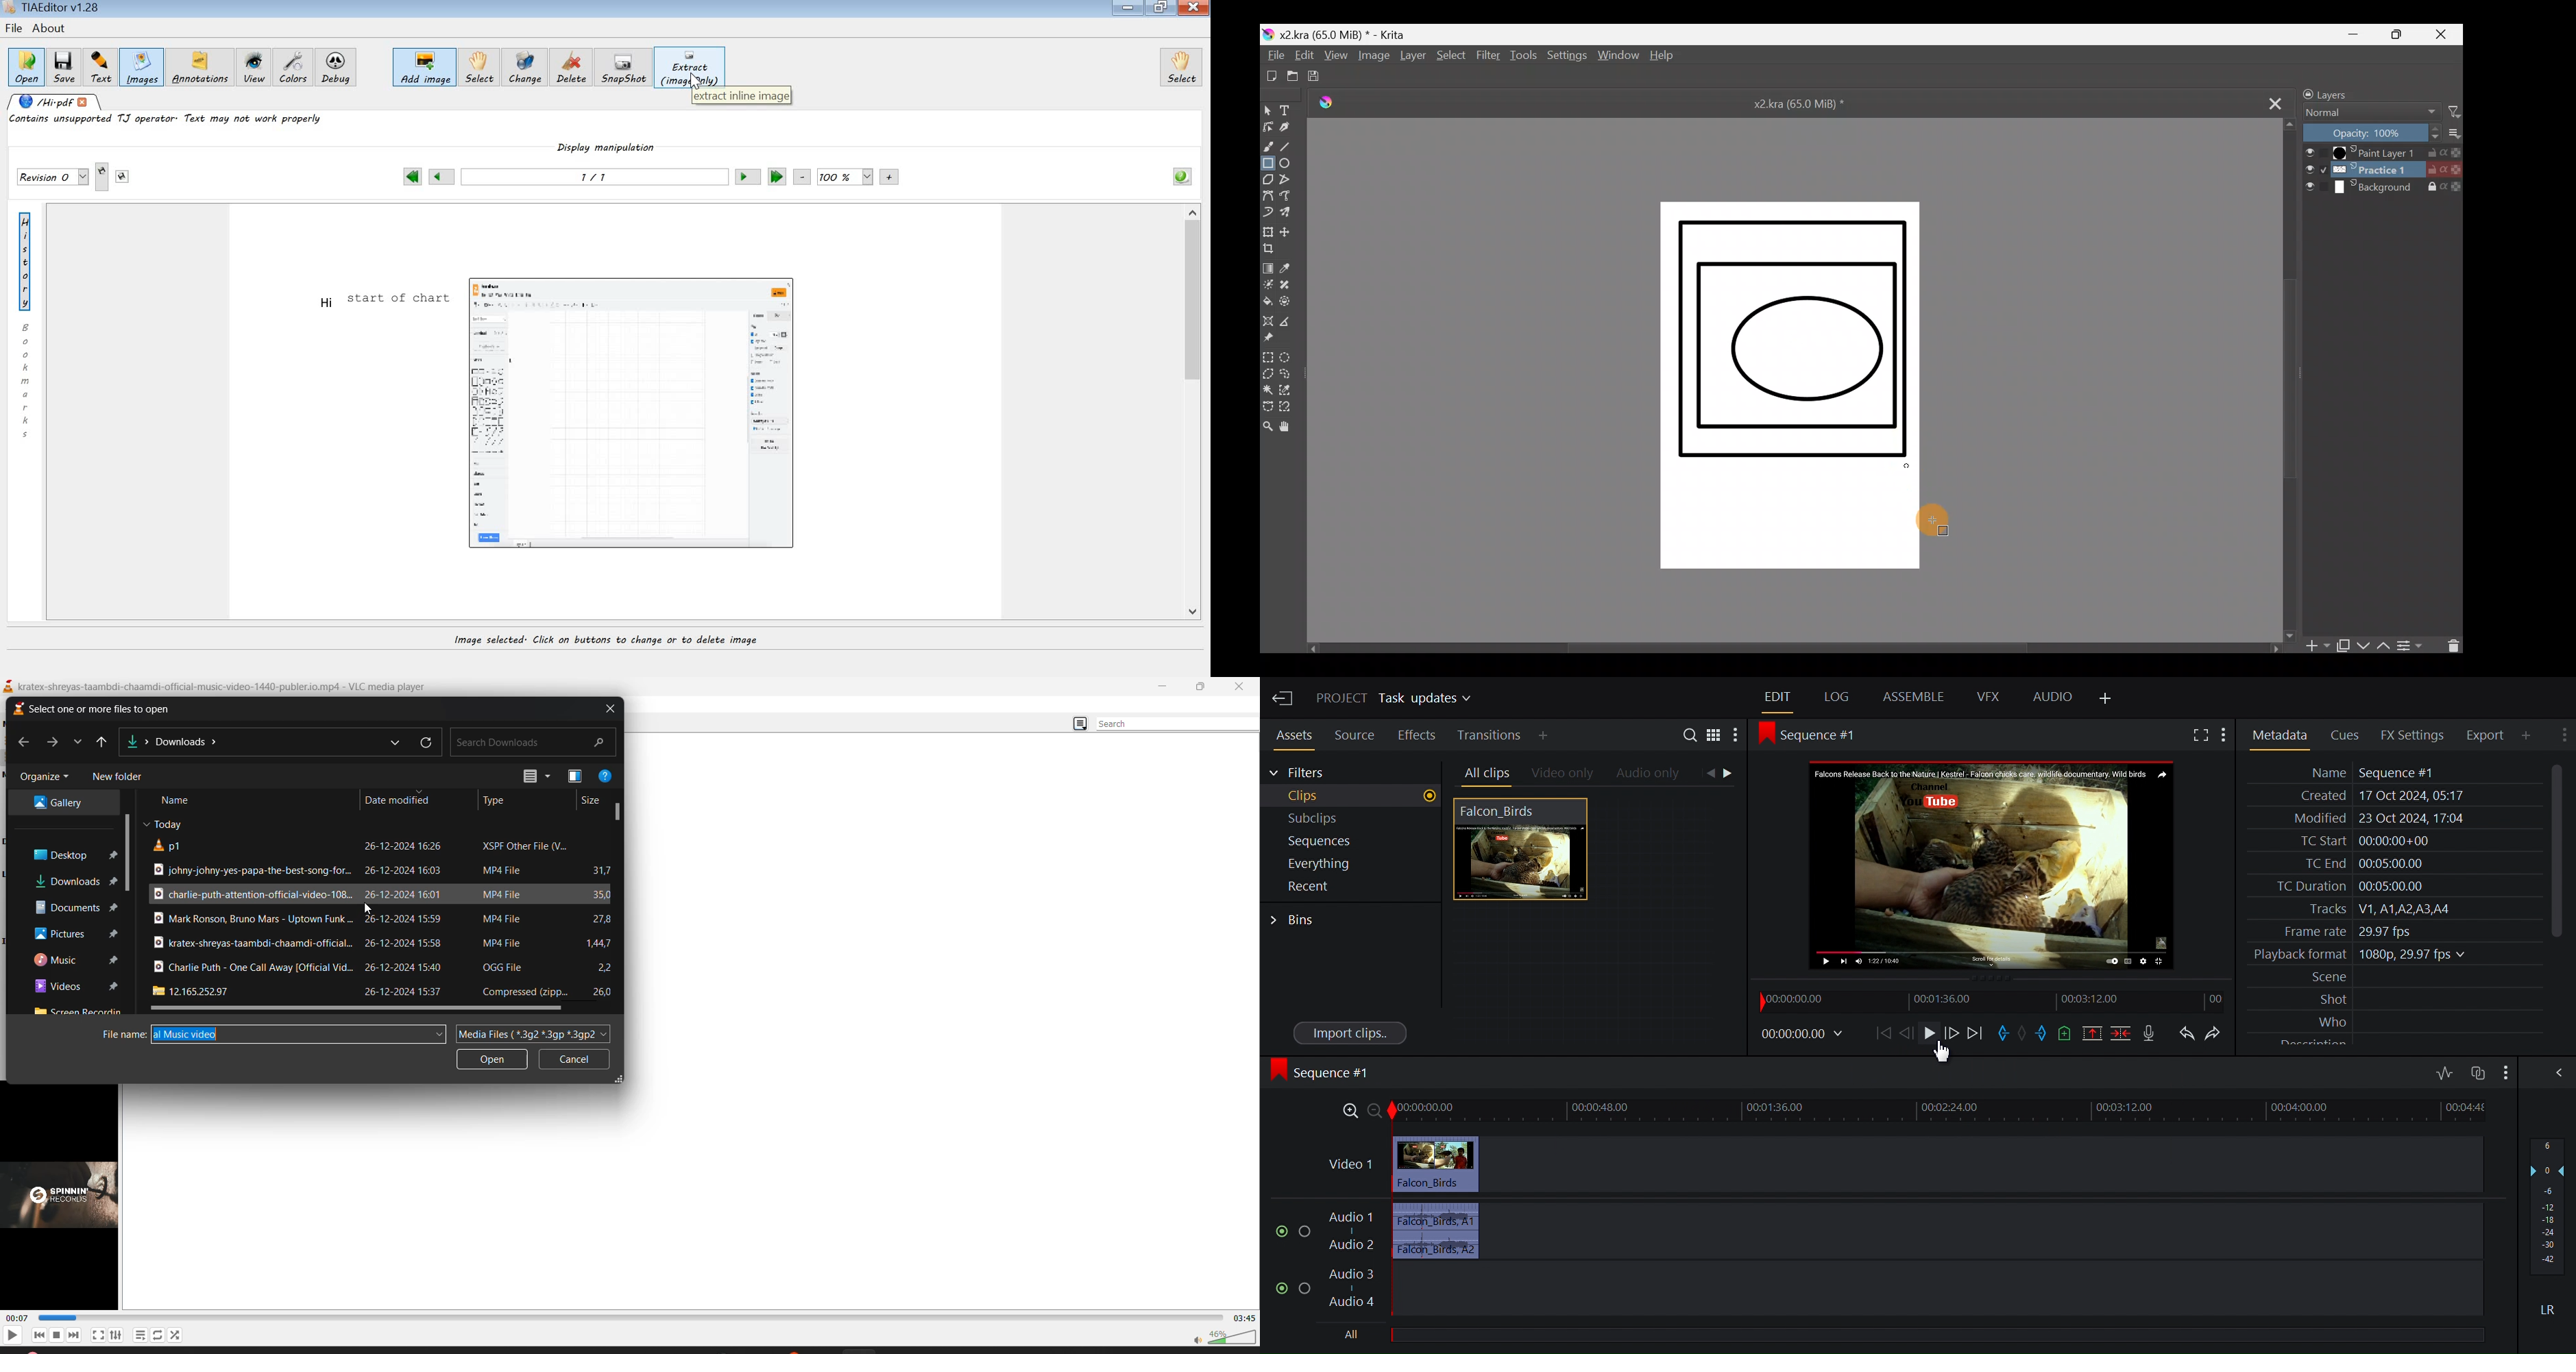  Describe the element at coordinates (1296, 268) in the screenshot. I see `Sample a colour from image/current layer` at that location.